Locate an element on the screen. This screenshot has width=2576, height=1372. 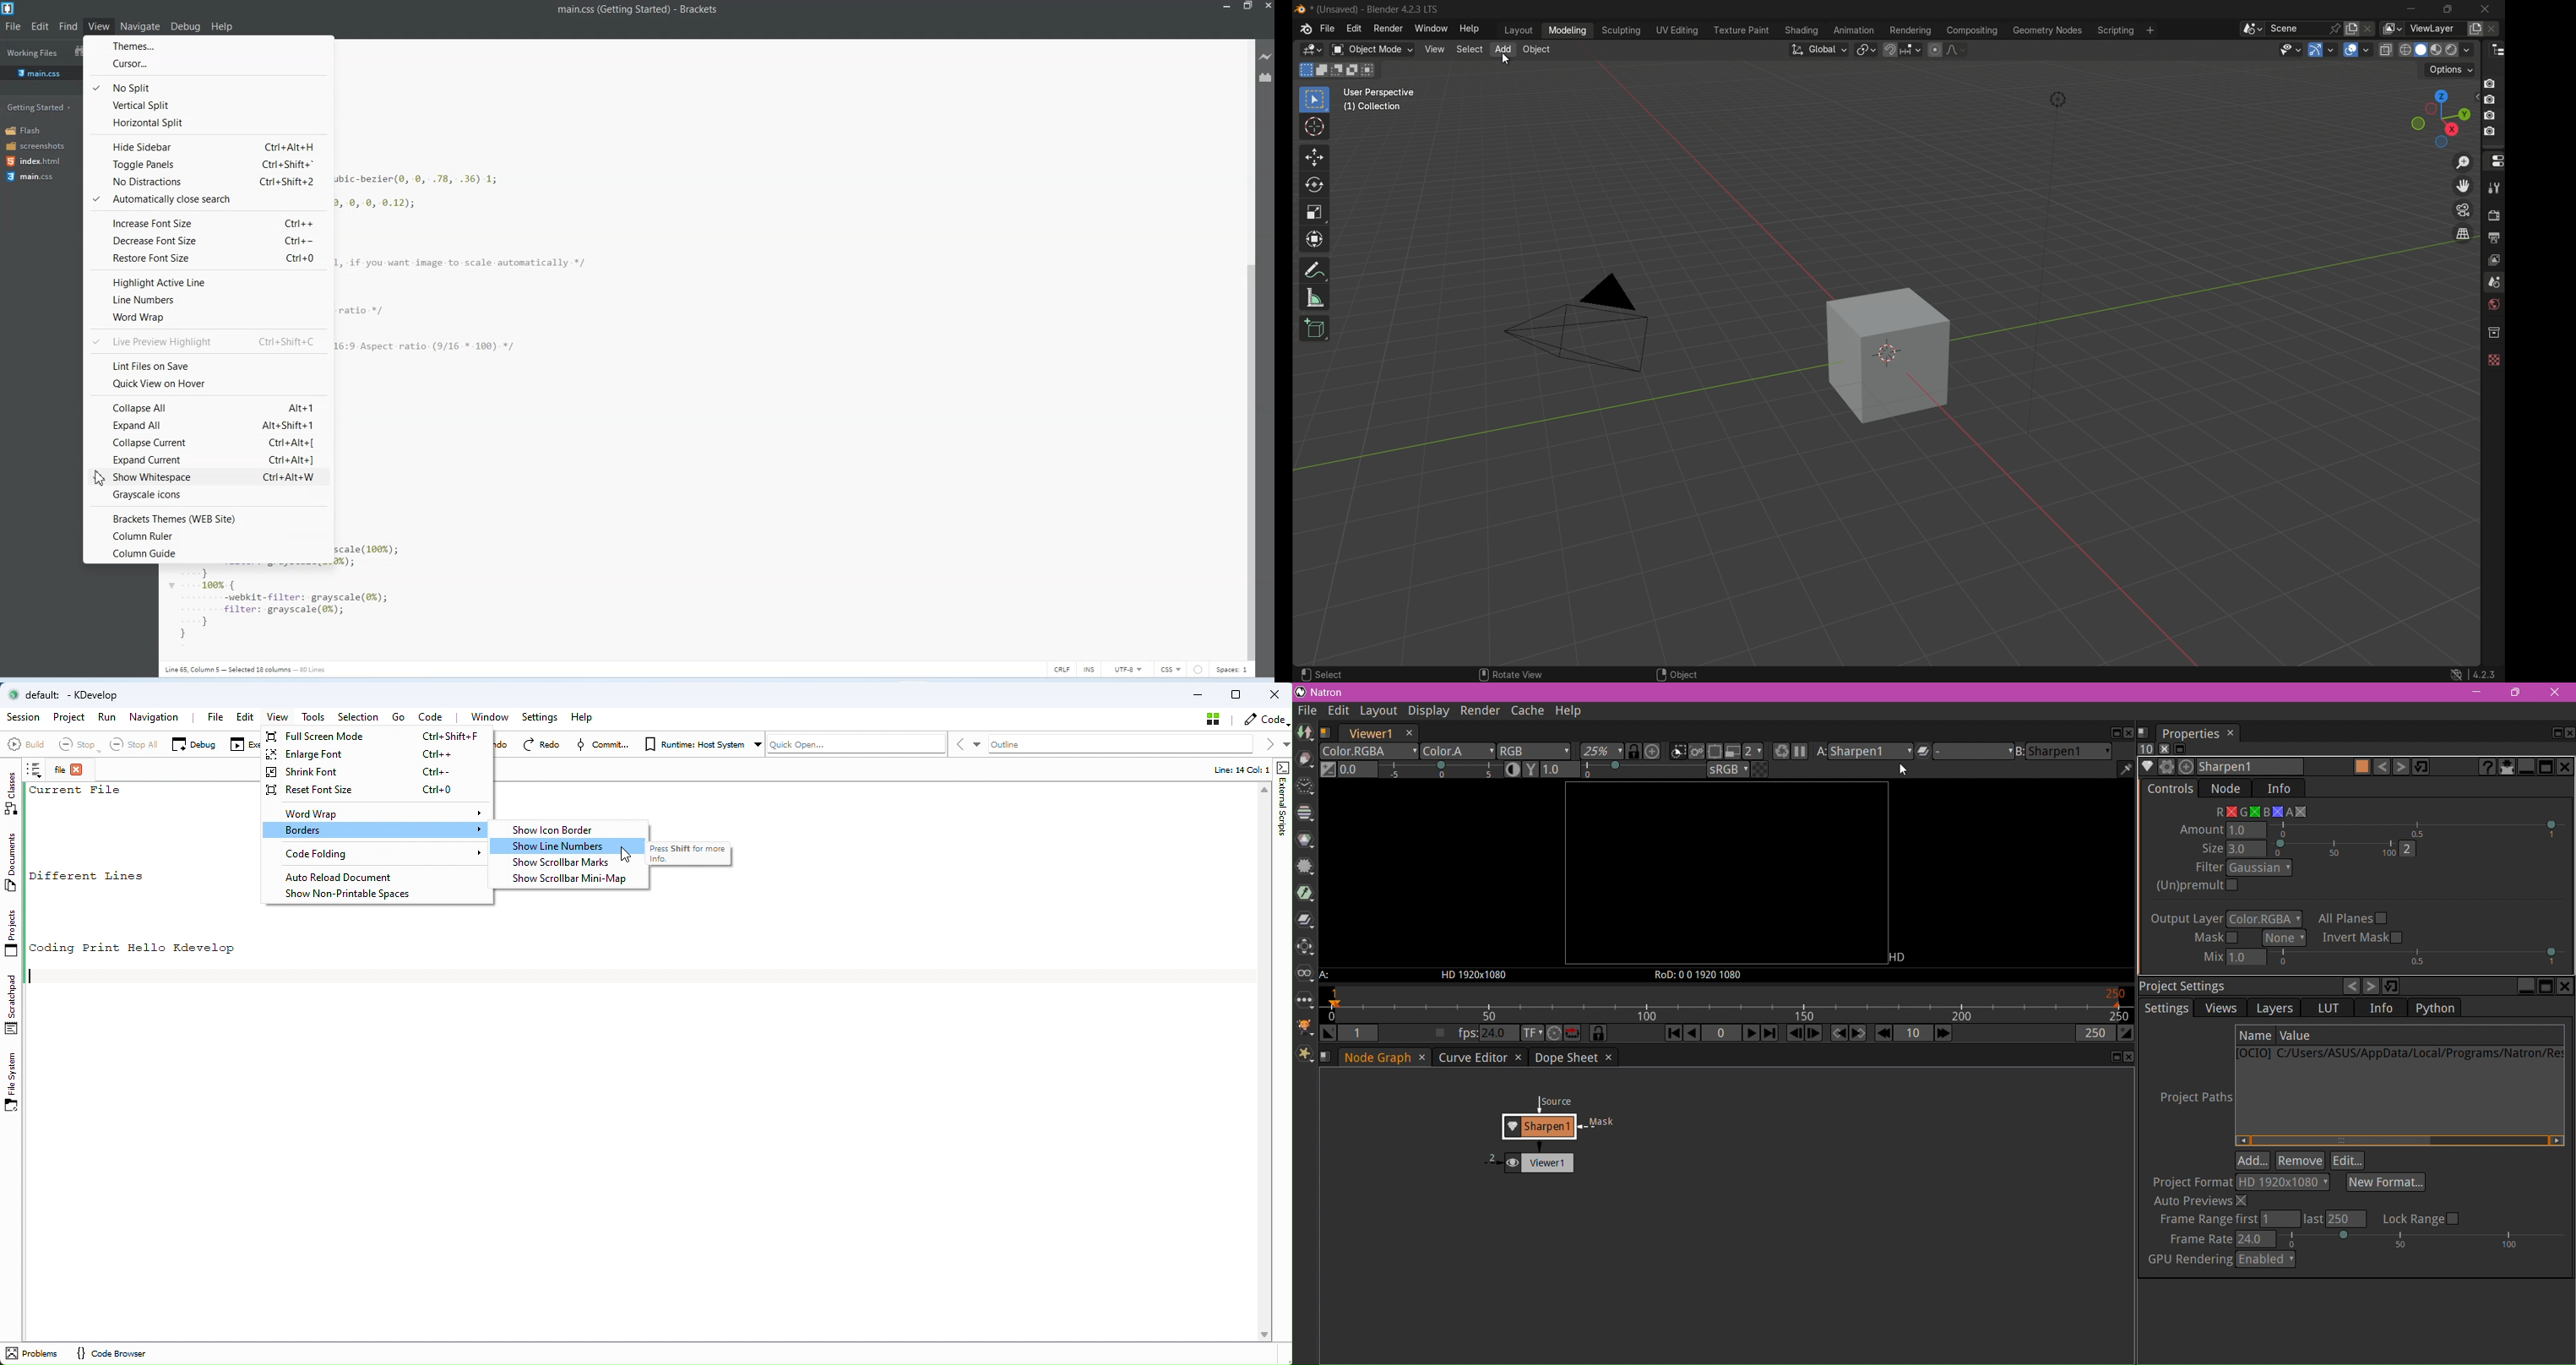
increase font size is located at coordinates (206, 222).